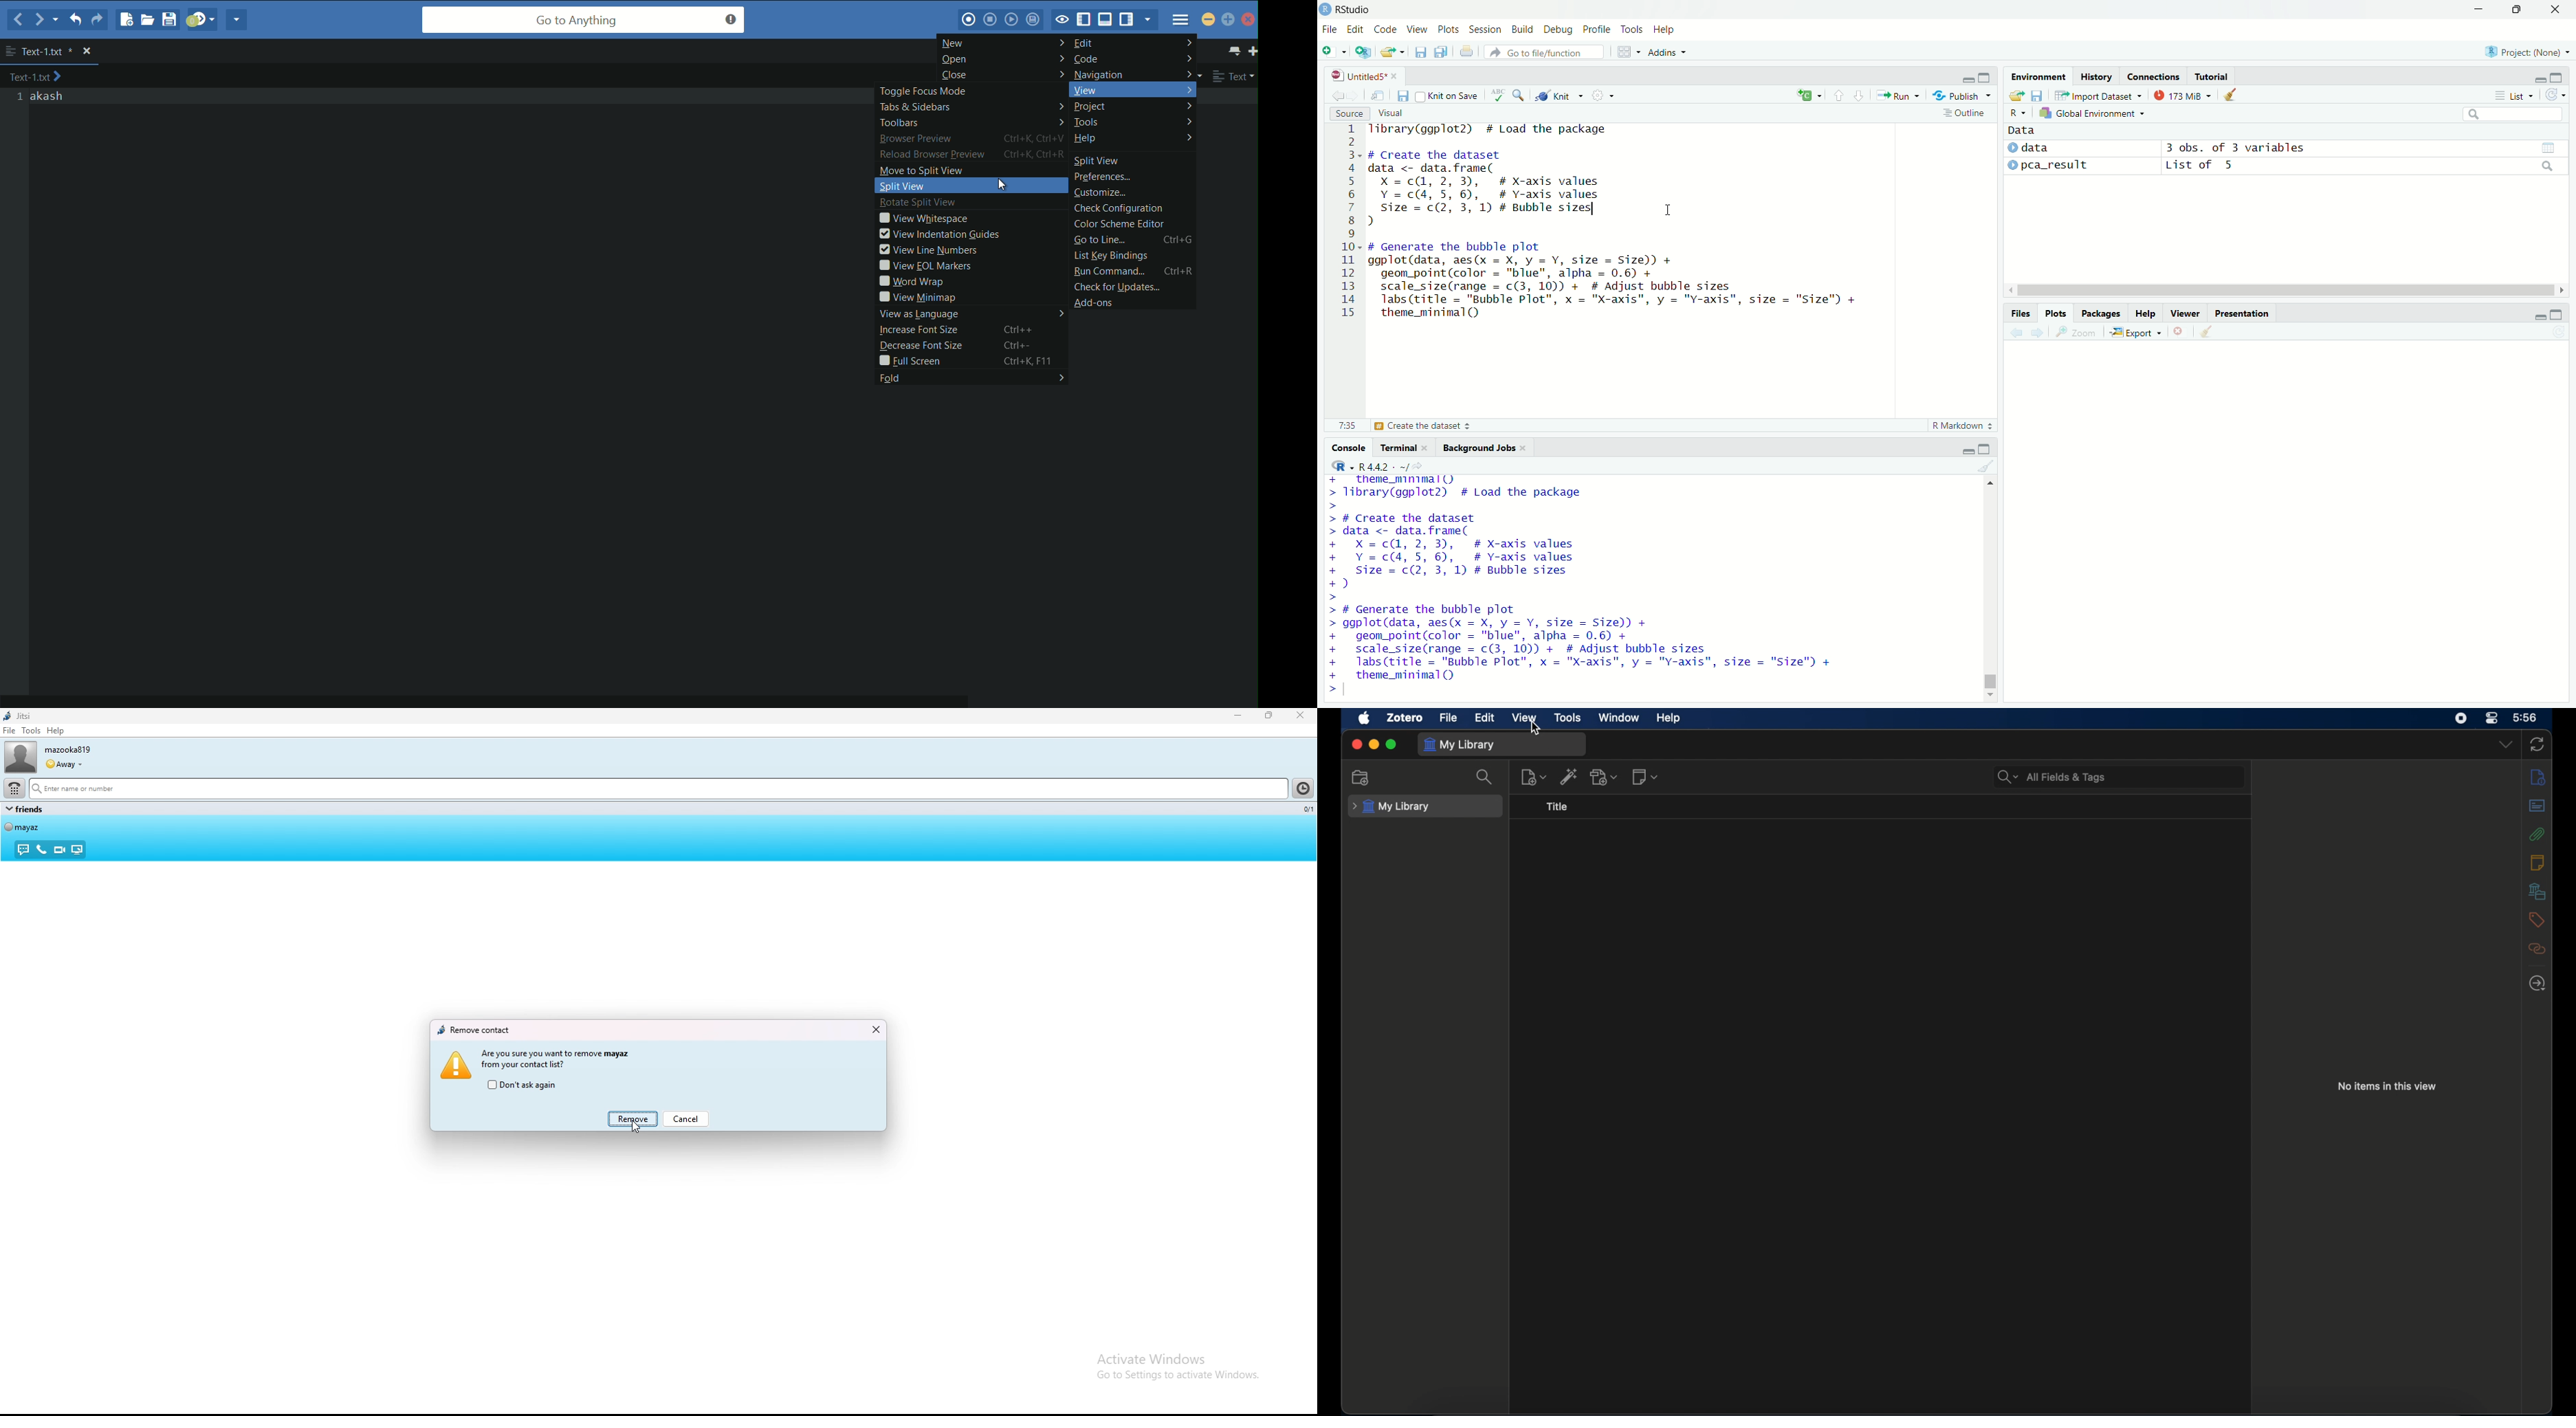 The height and width of the screenshot is (1428, 2576). What do you see at coordinates (1963, 425) in the screenshot?
I see `R markdown` at bounding box center [1963, 425].